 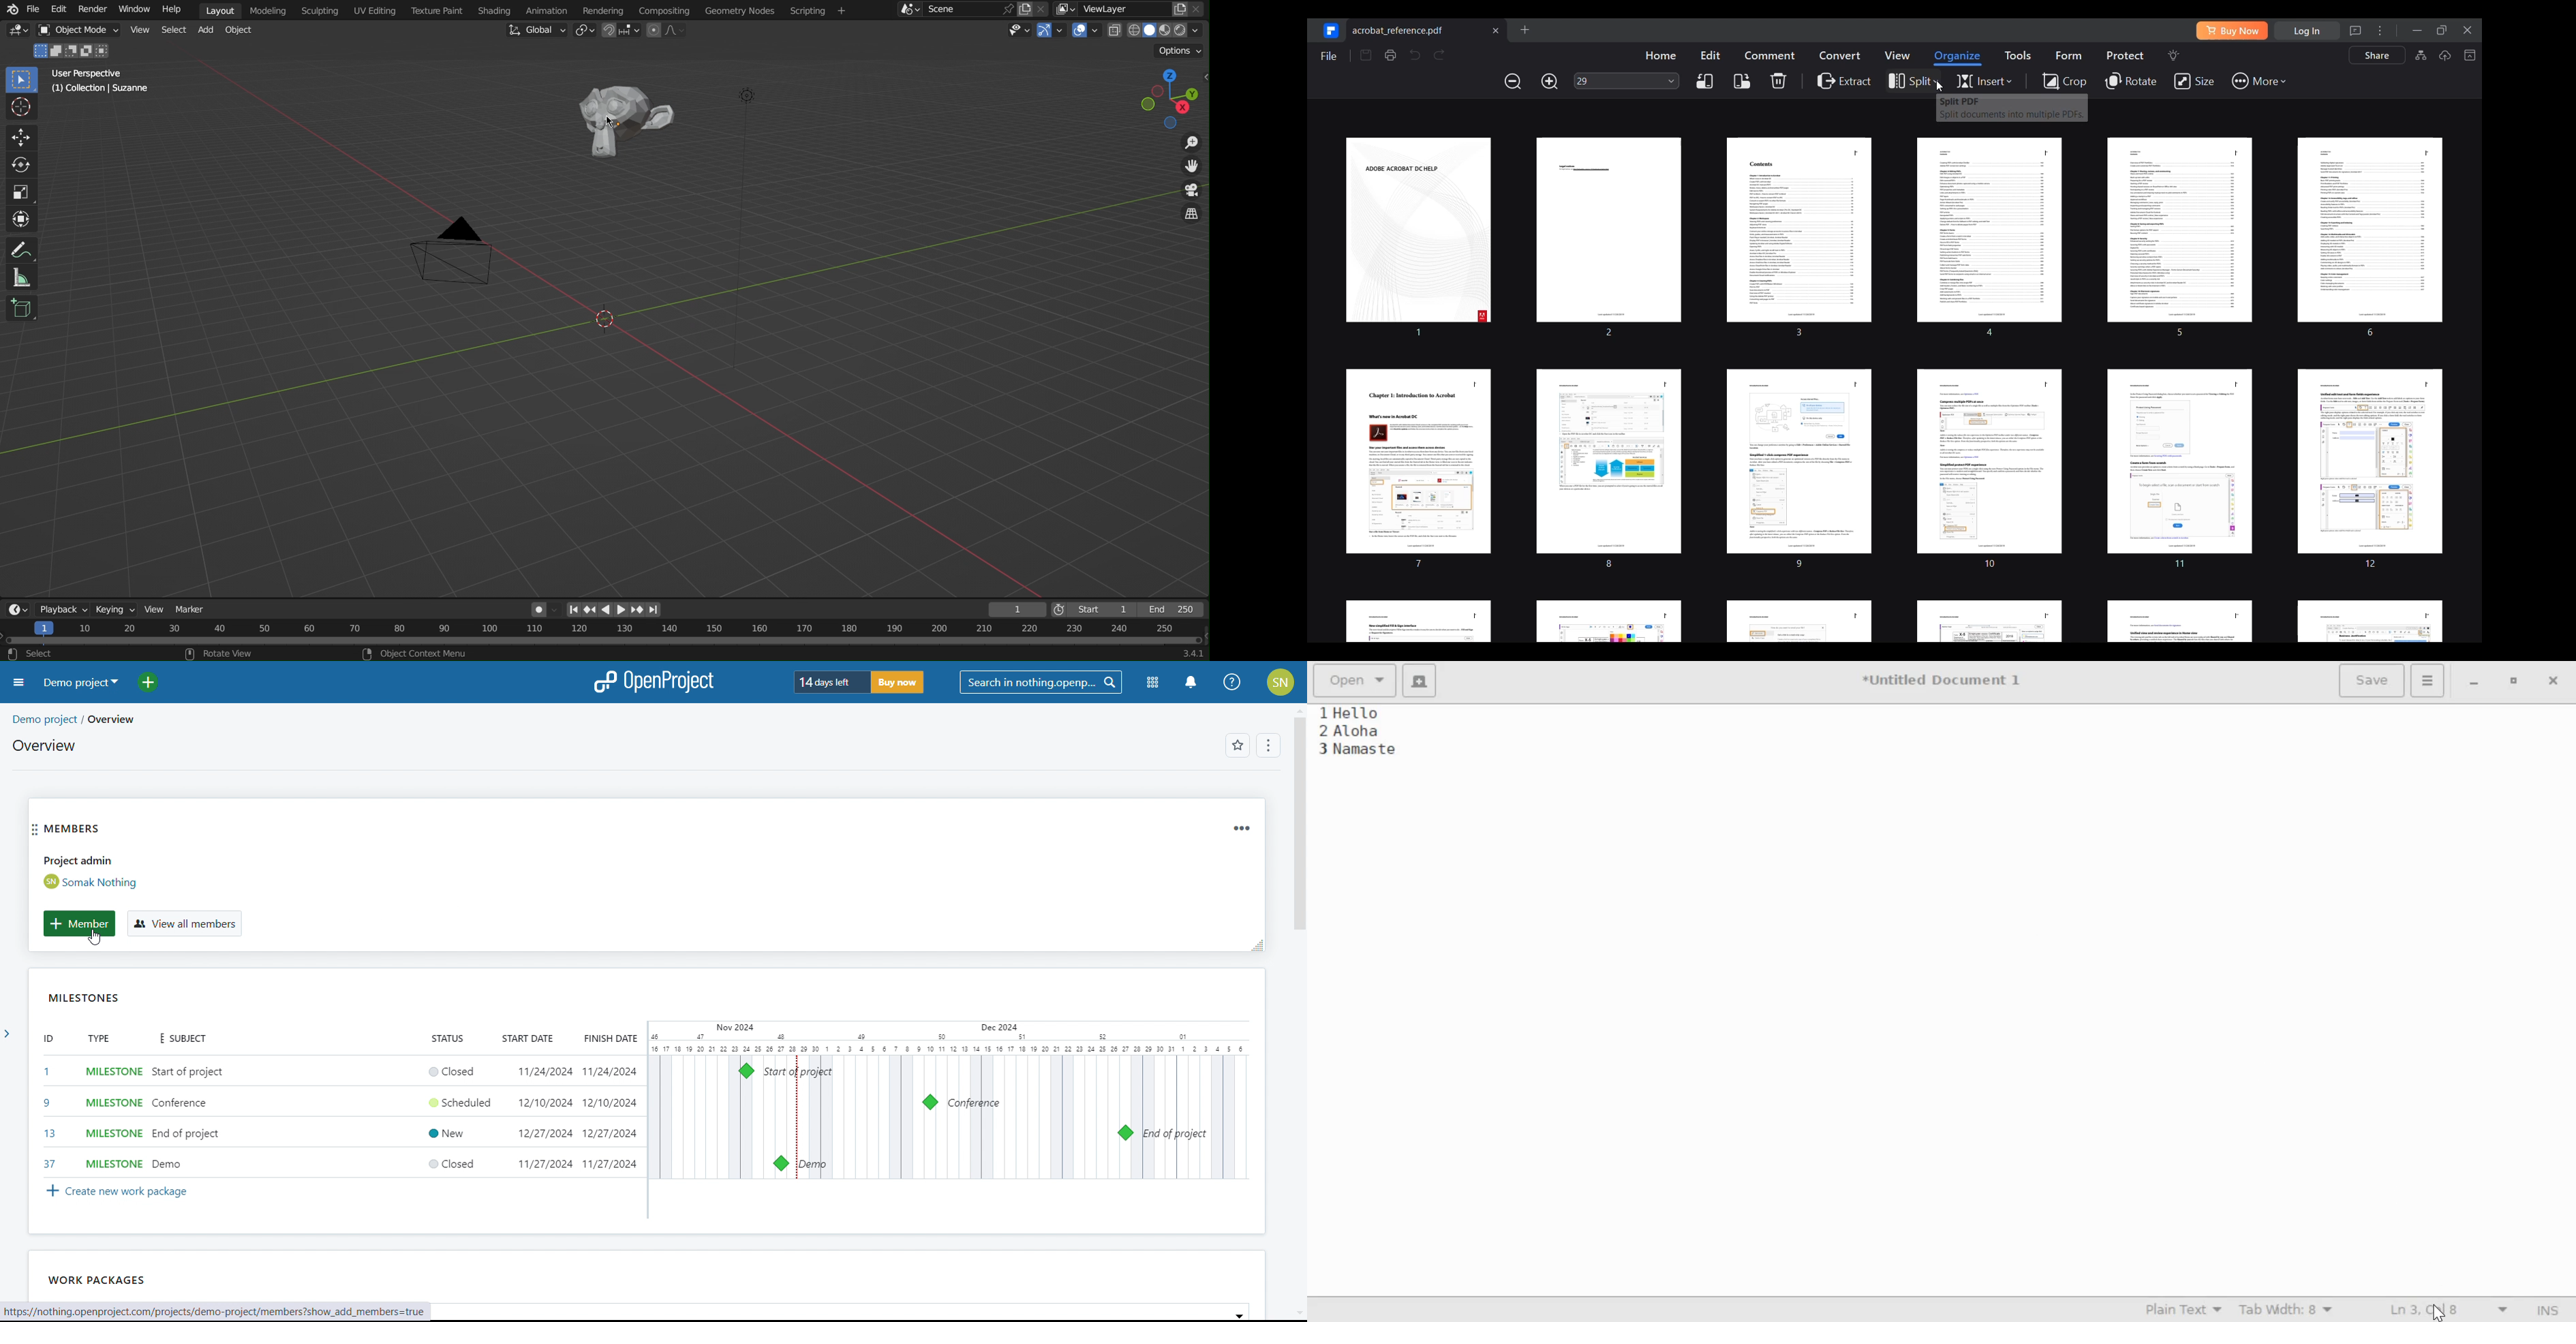 What do you see at coordinates (156, 683) in the screenshot?
I see `add project` at bounding box center [156, 683].